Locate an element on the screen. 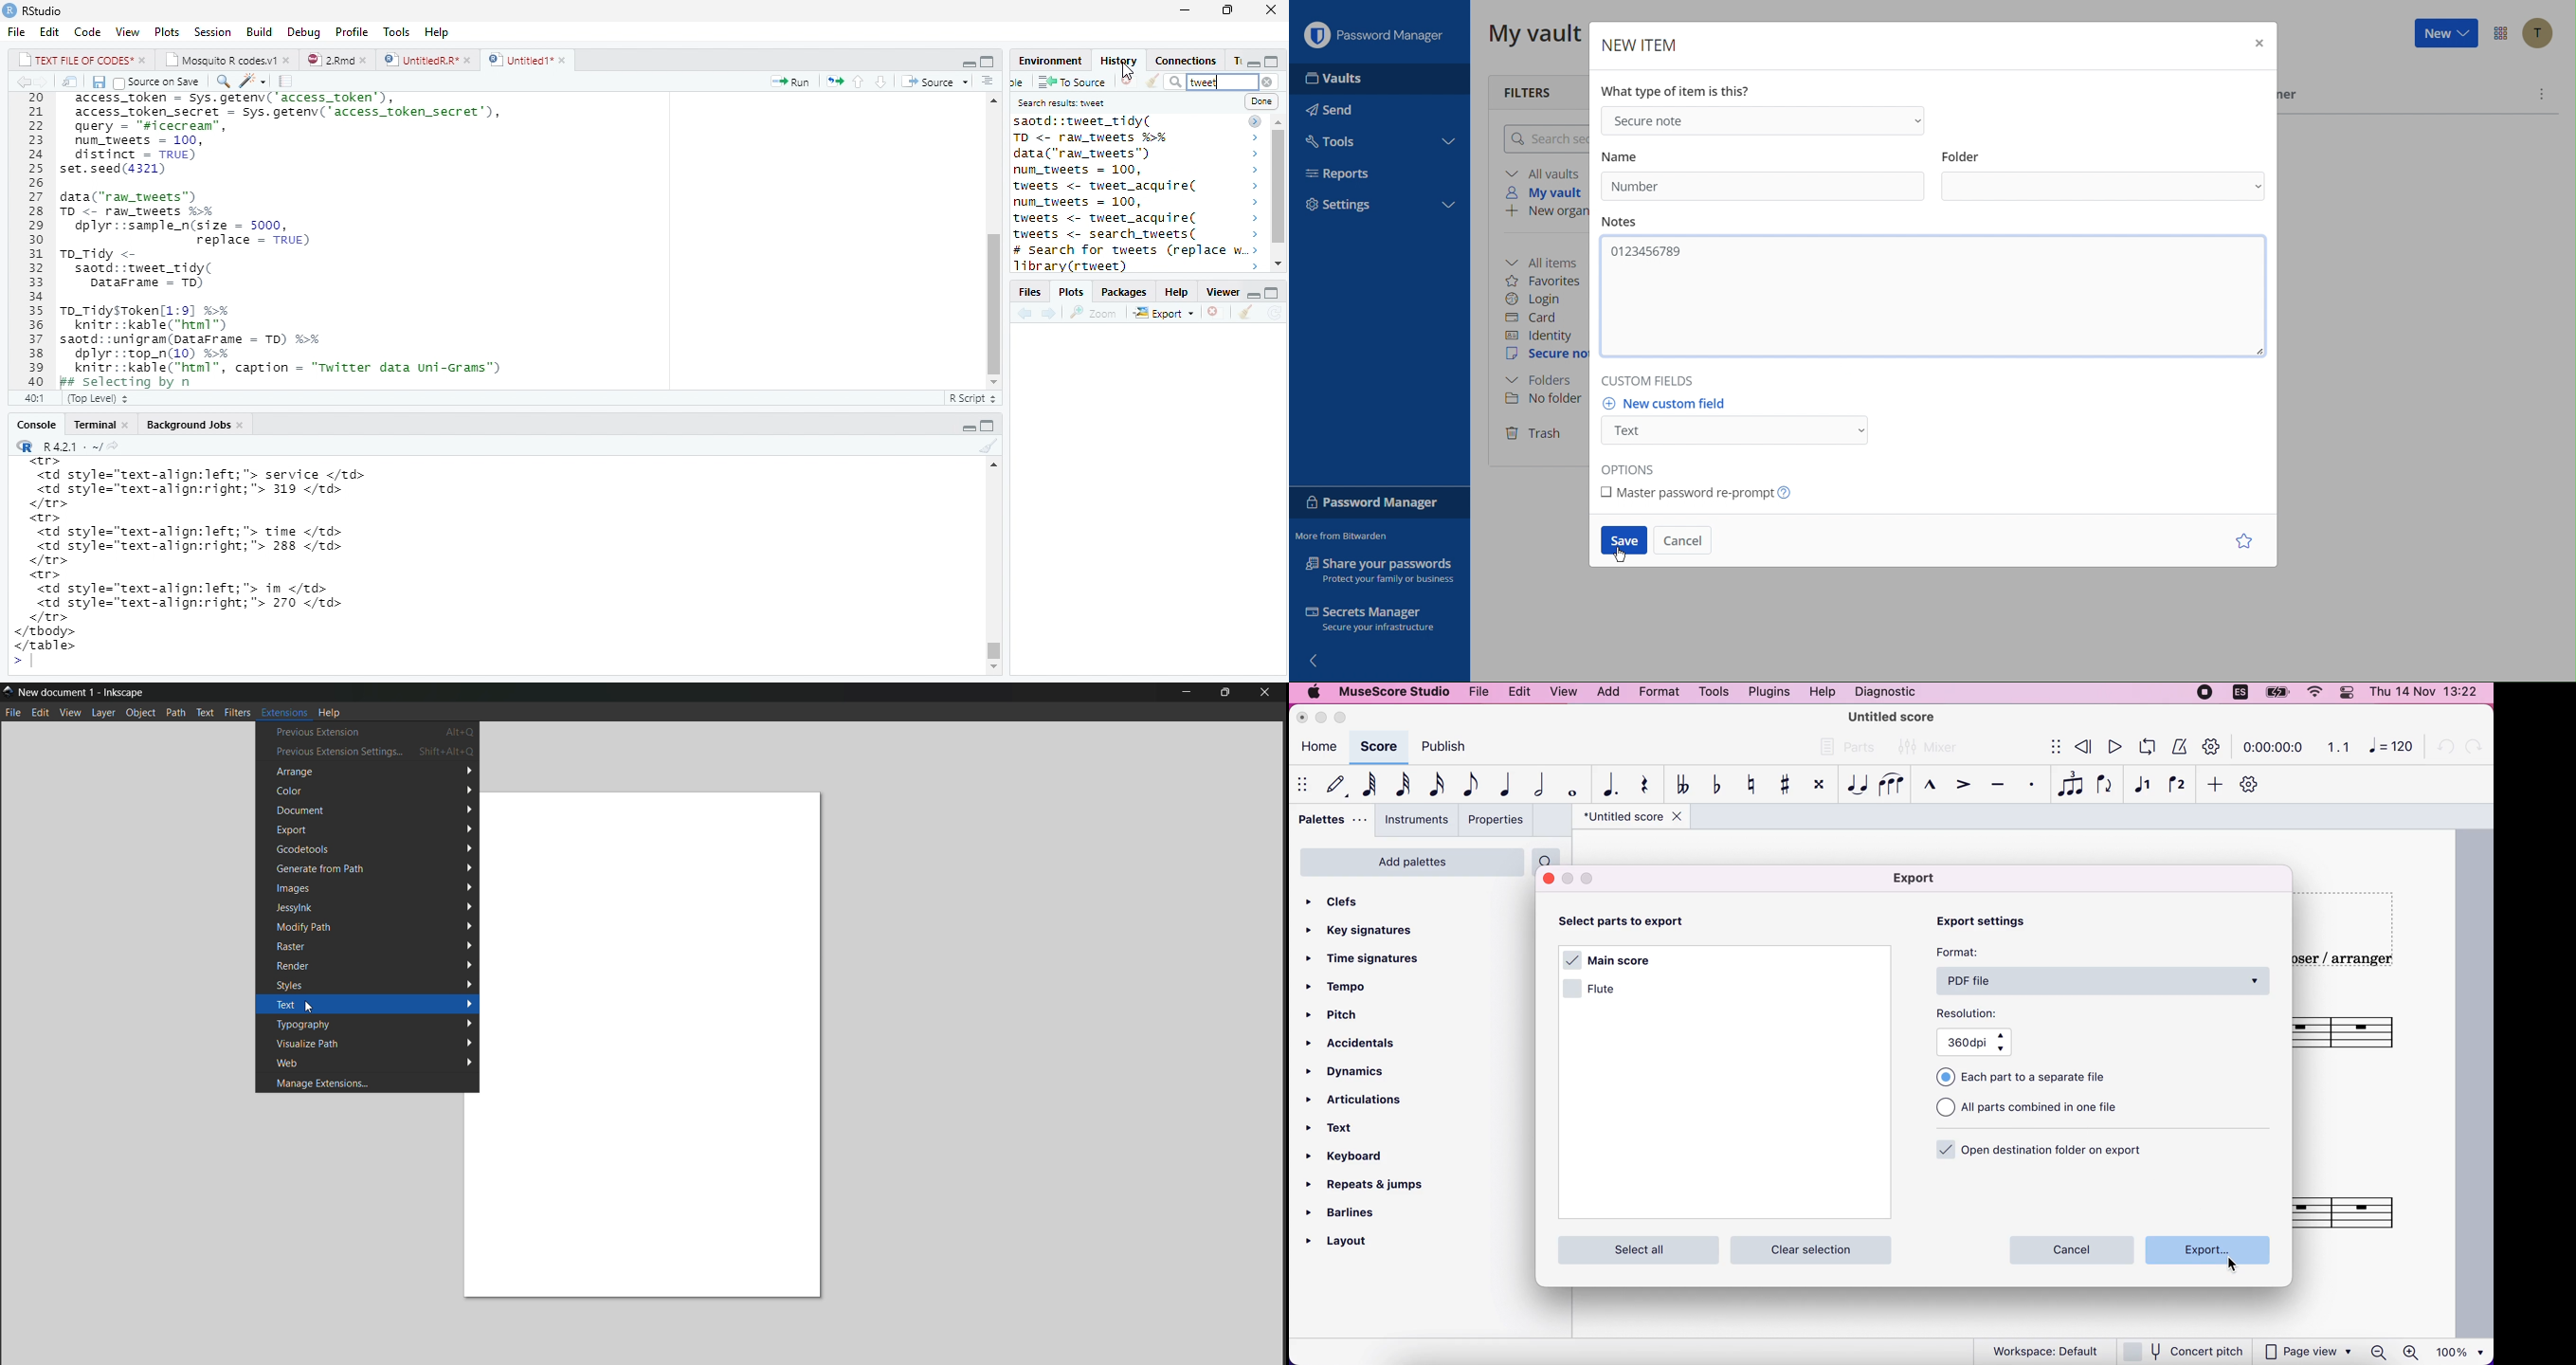  clear console is located at coordinates (1247, 313).